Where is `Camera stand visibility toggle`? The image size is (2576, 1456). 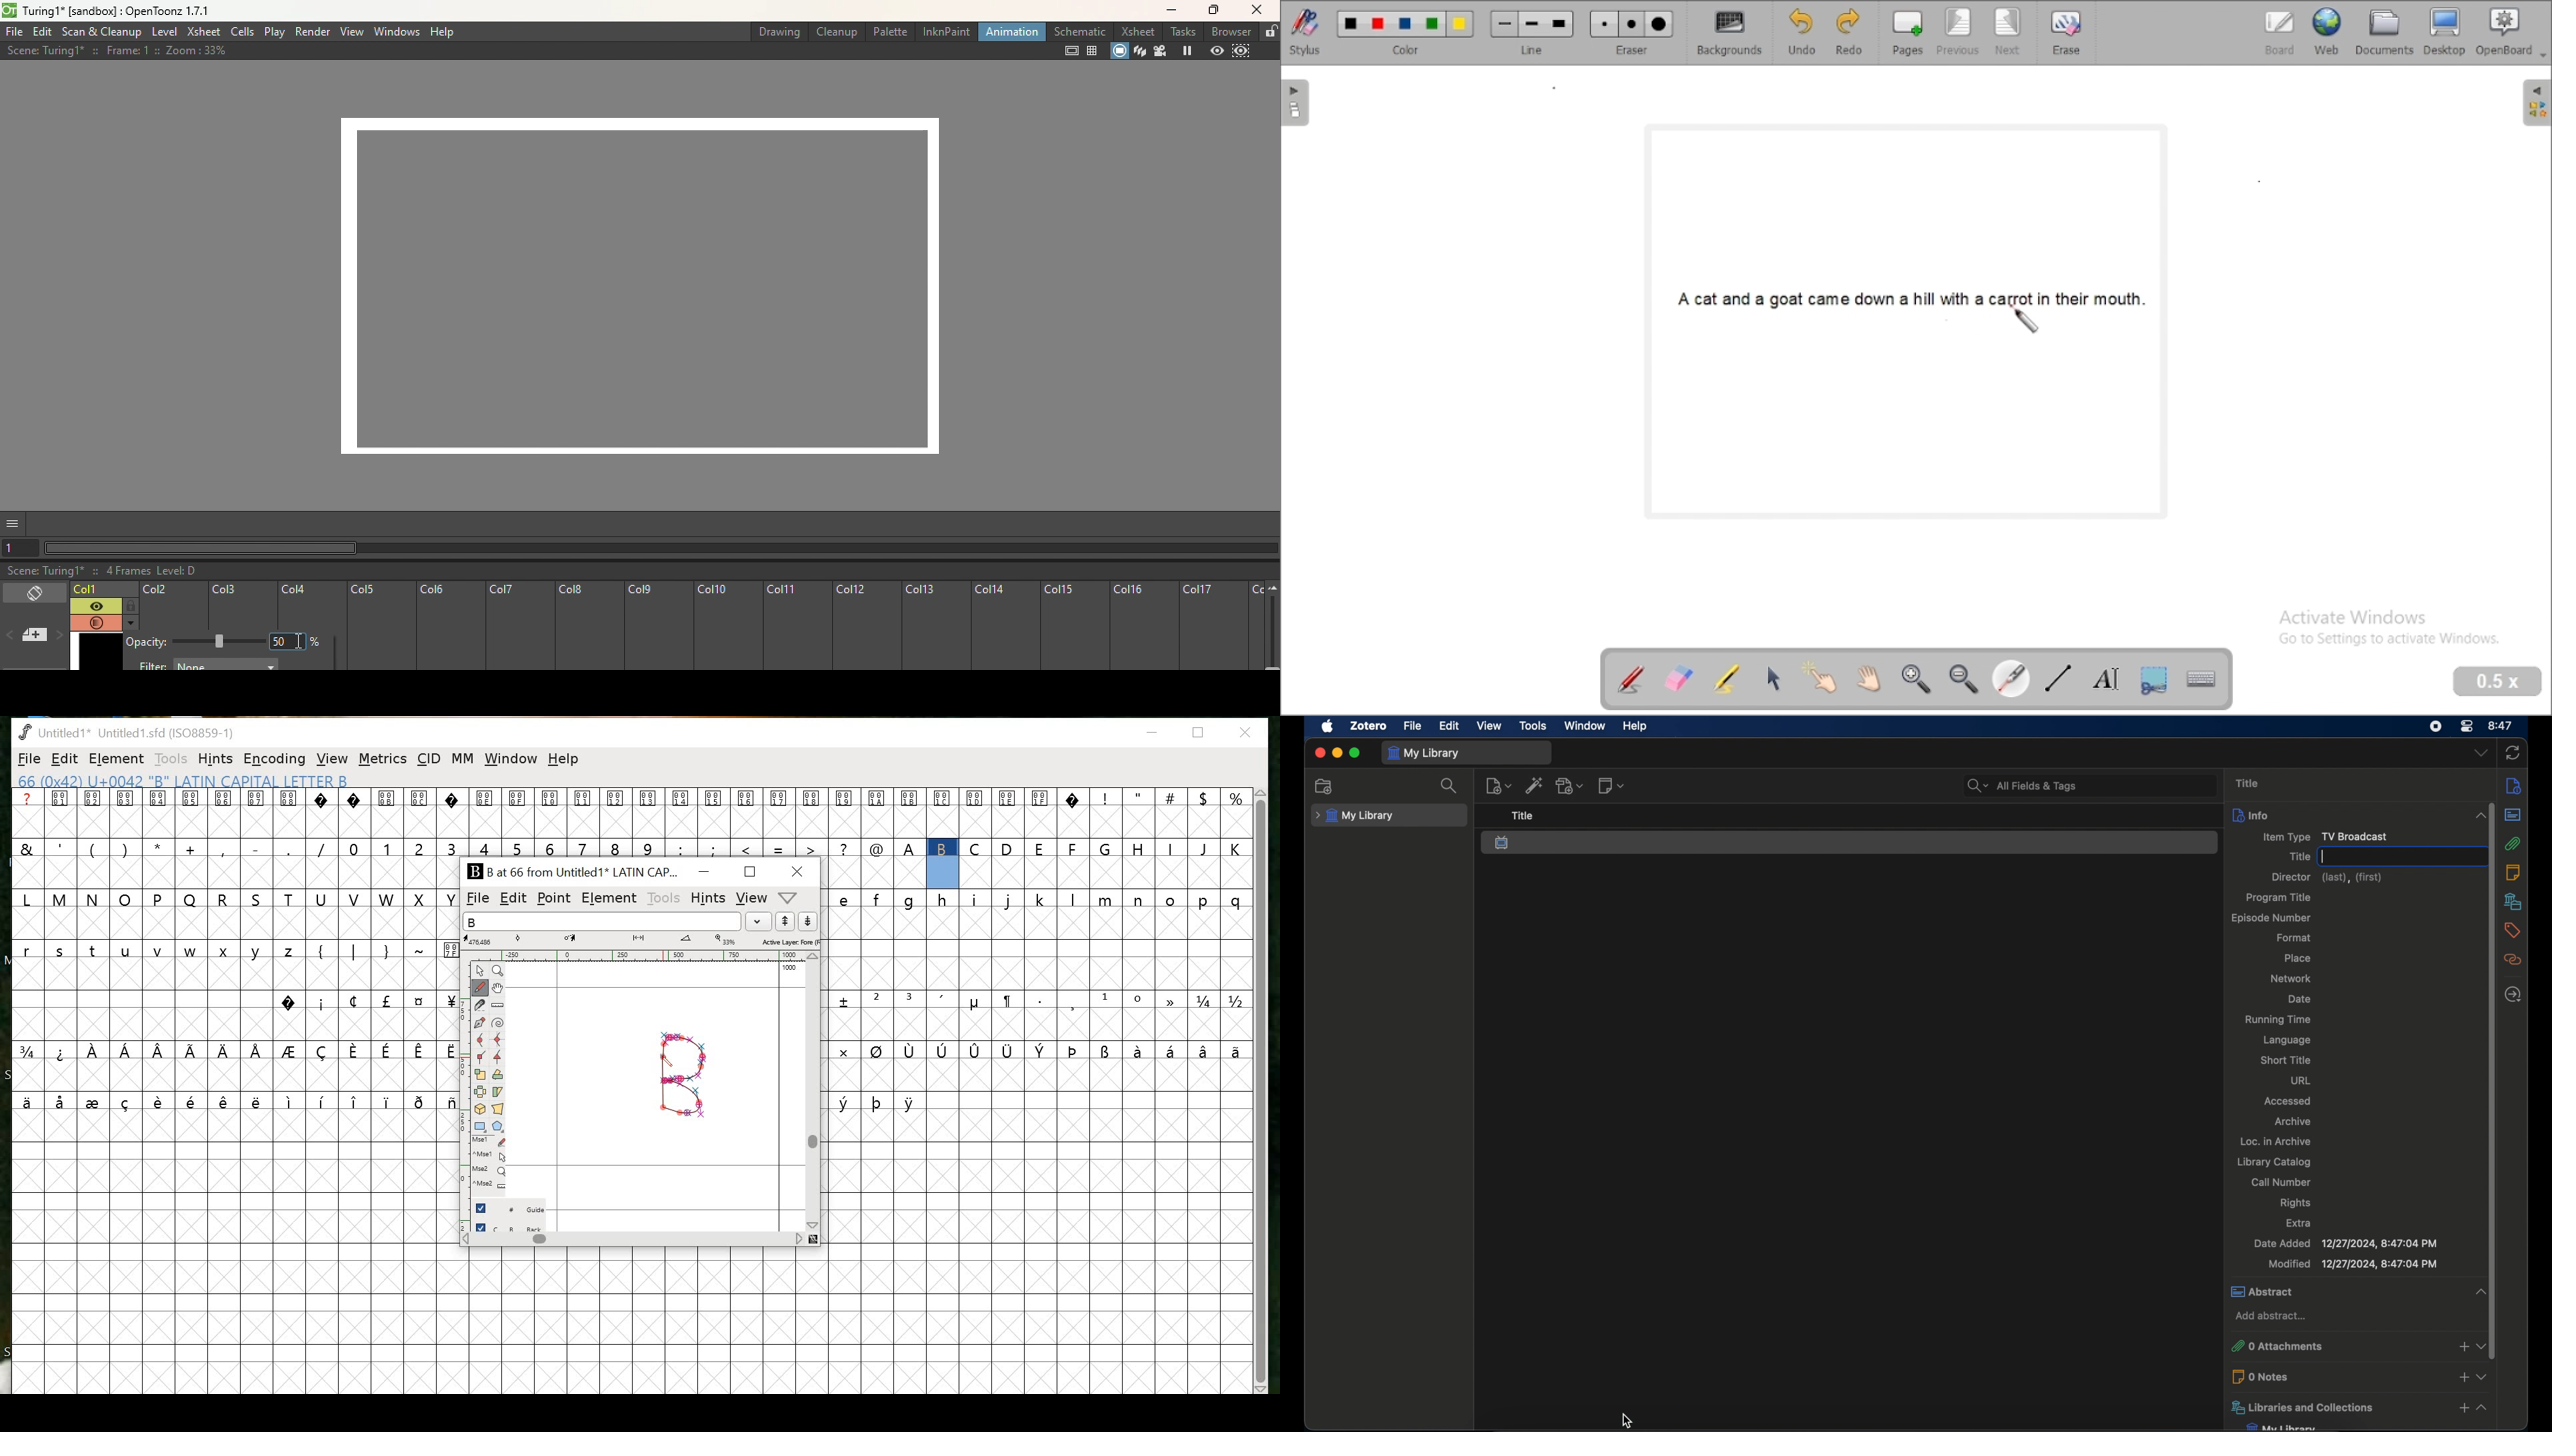
Camera stand visibility toggle is located at coordinates (95, 623).